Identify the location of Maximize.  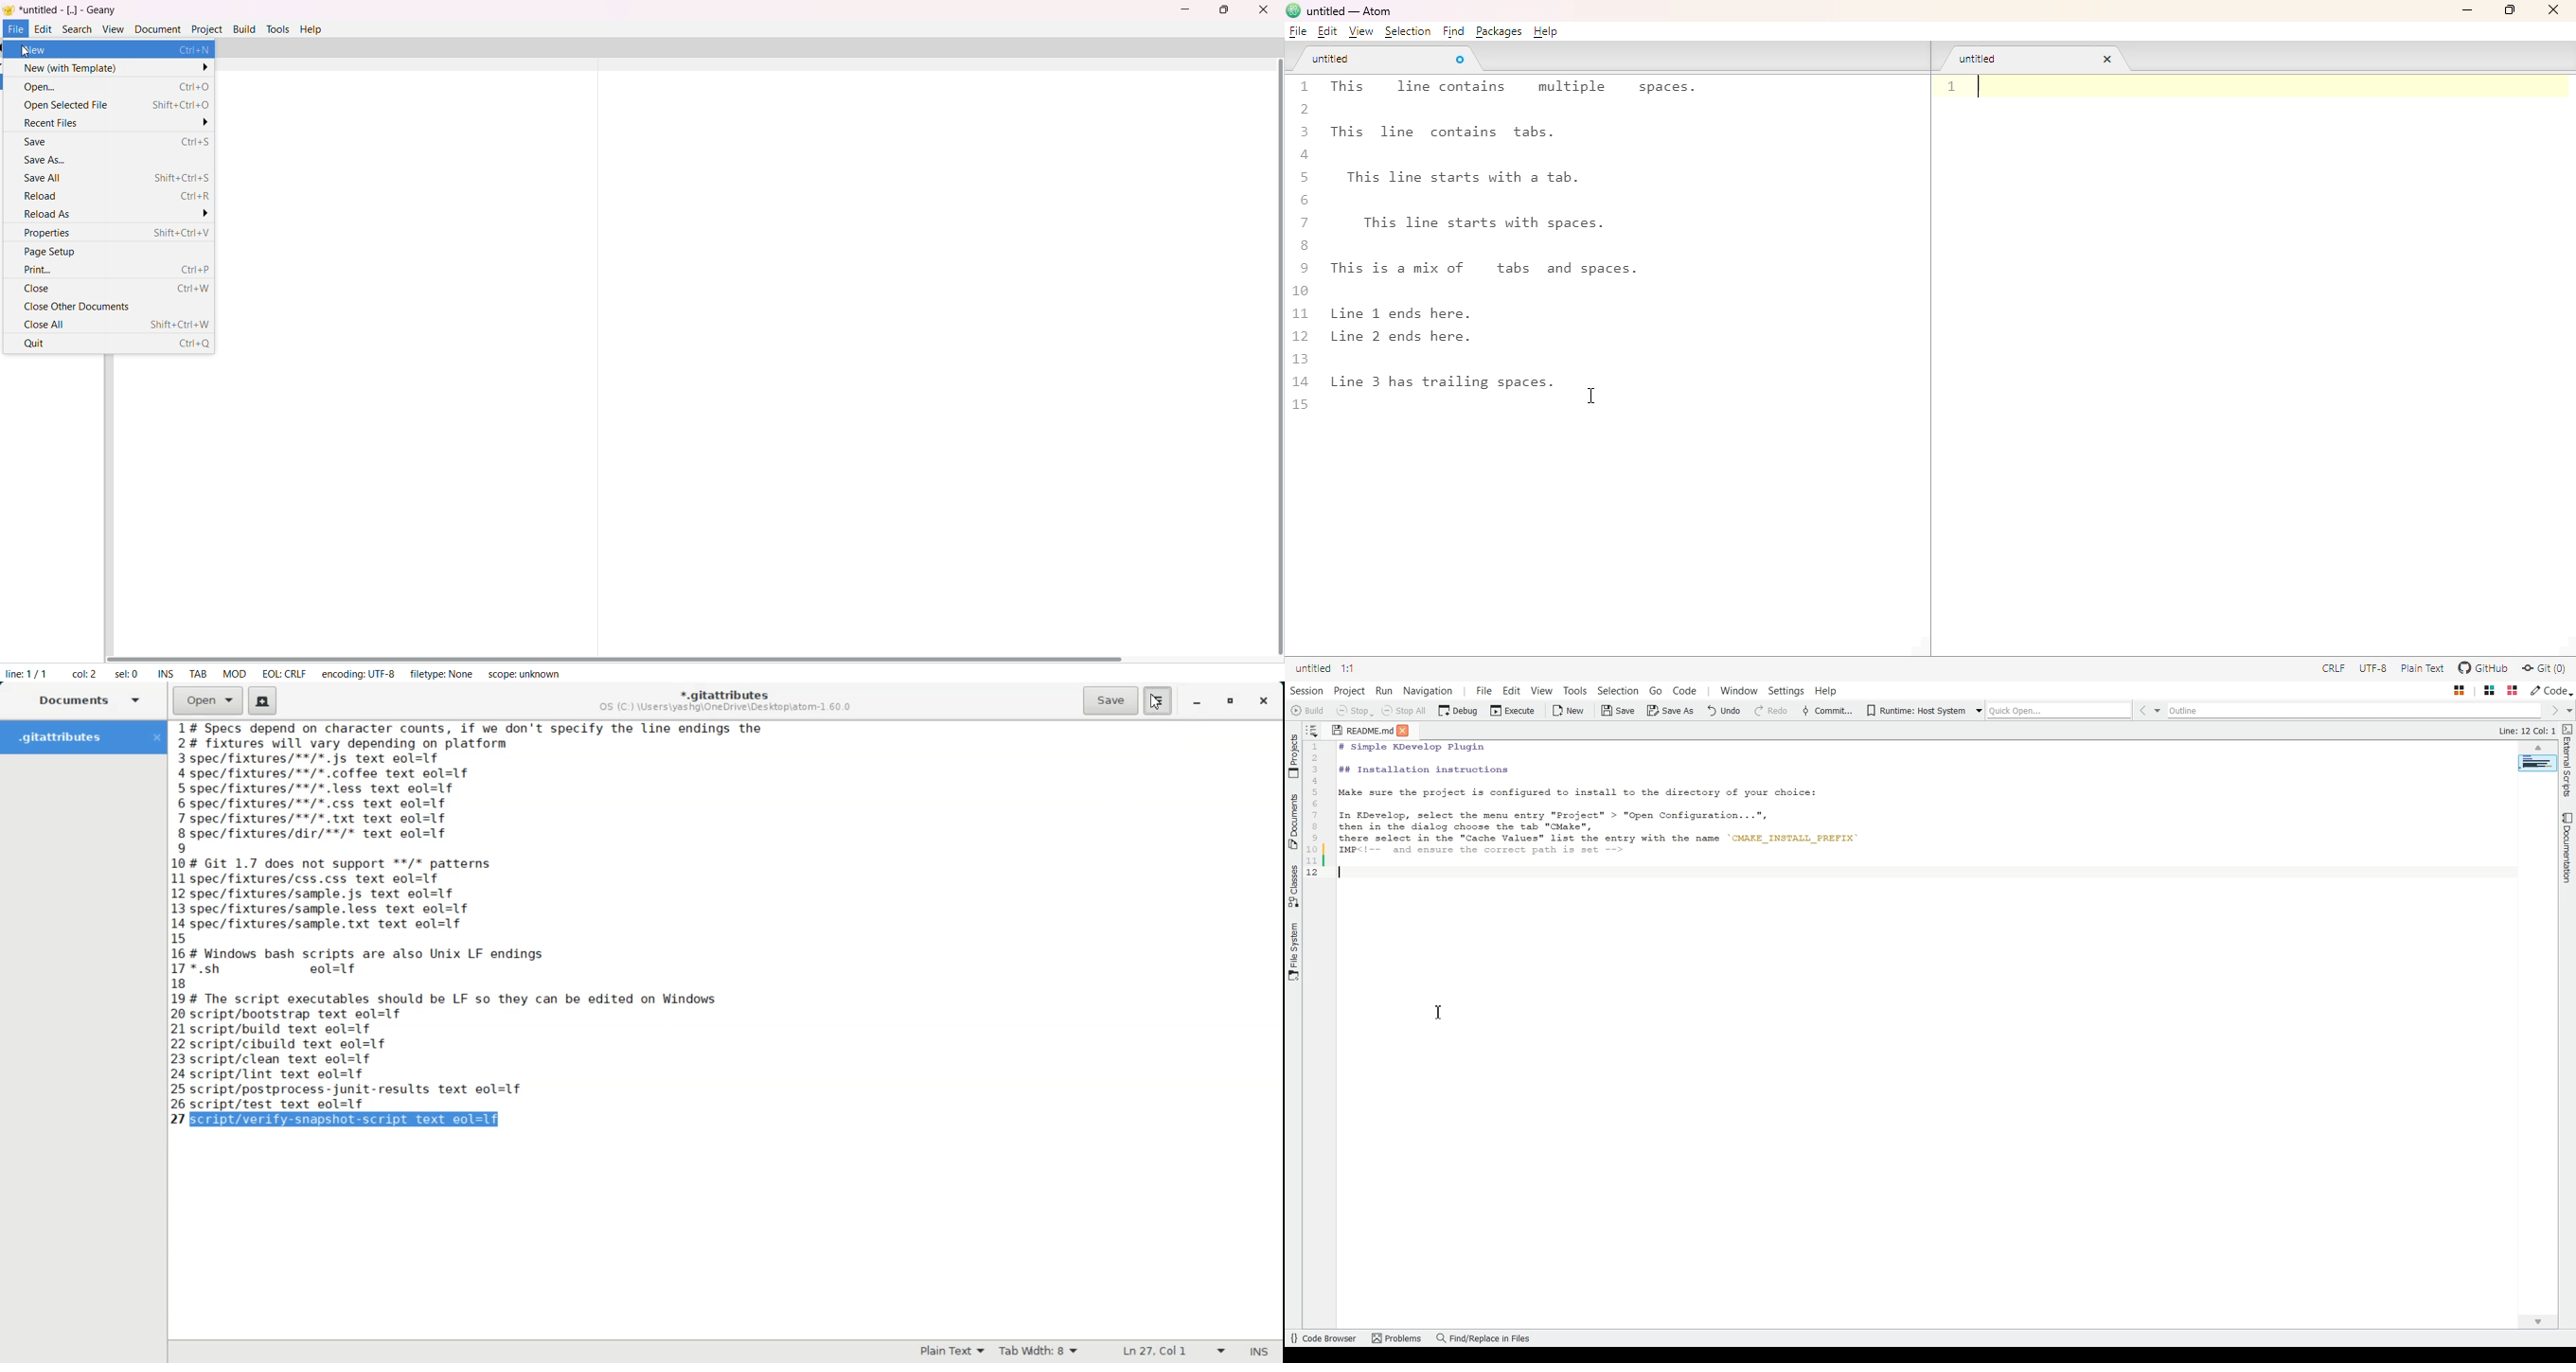
(1232, 702).